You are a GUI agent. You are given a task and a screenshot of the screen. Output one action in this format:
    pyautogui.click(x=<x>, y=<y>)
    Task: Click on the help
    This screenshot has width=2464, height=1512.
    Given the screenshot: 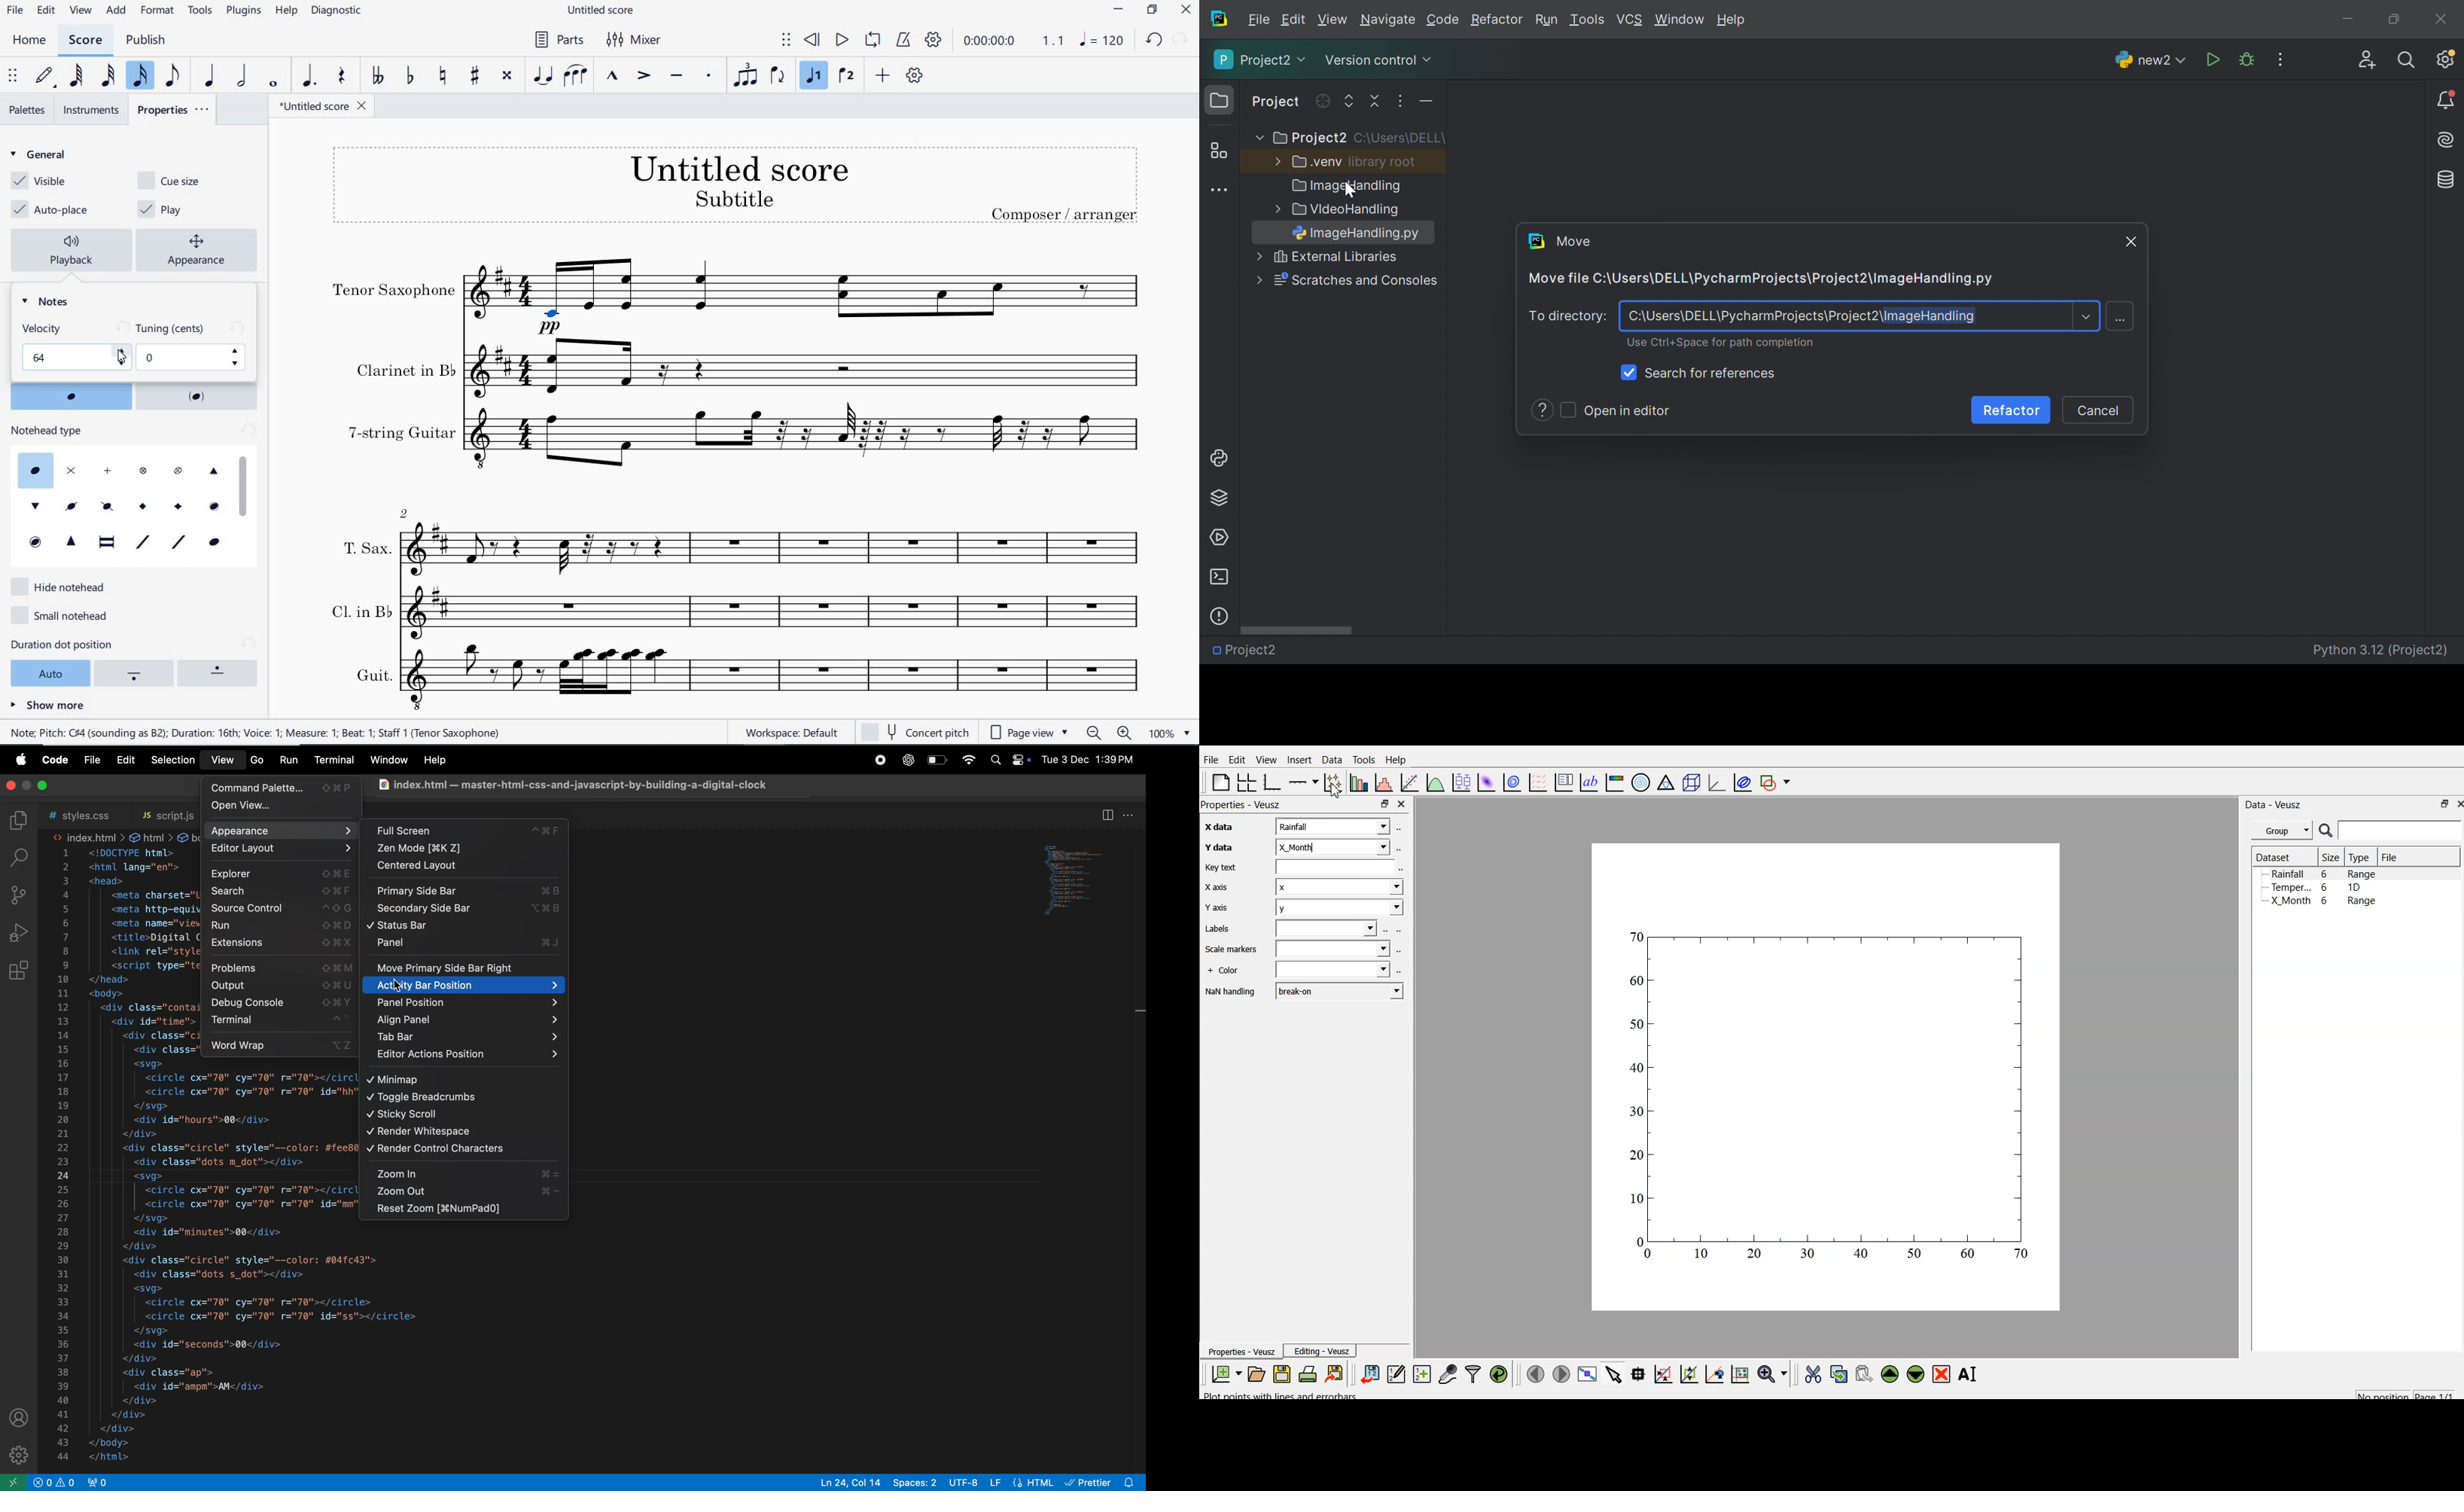 What is the action you would take?
    pyautogui.click(x=438, y=760)
    